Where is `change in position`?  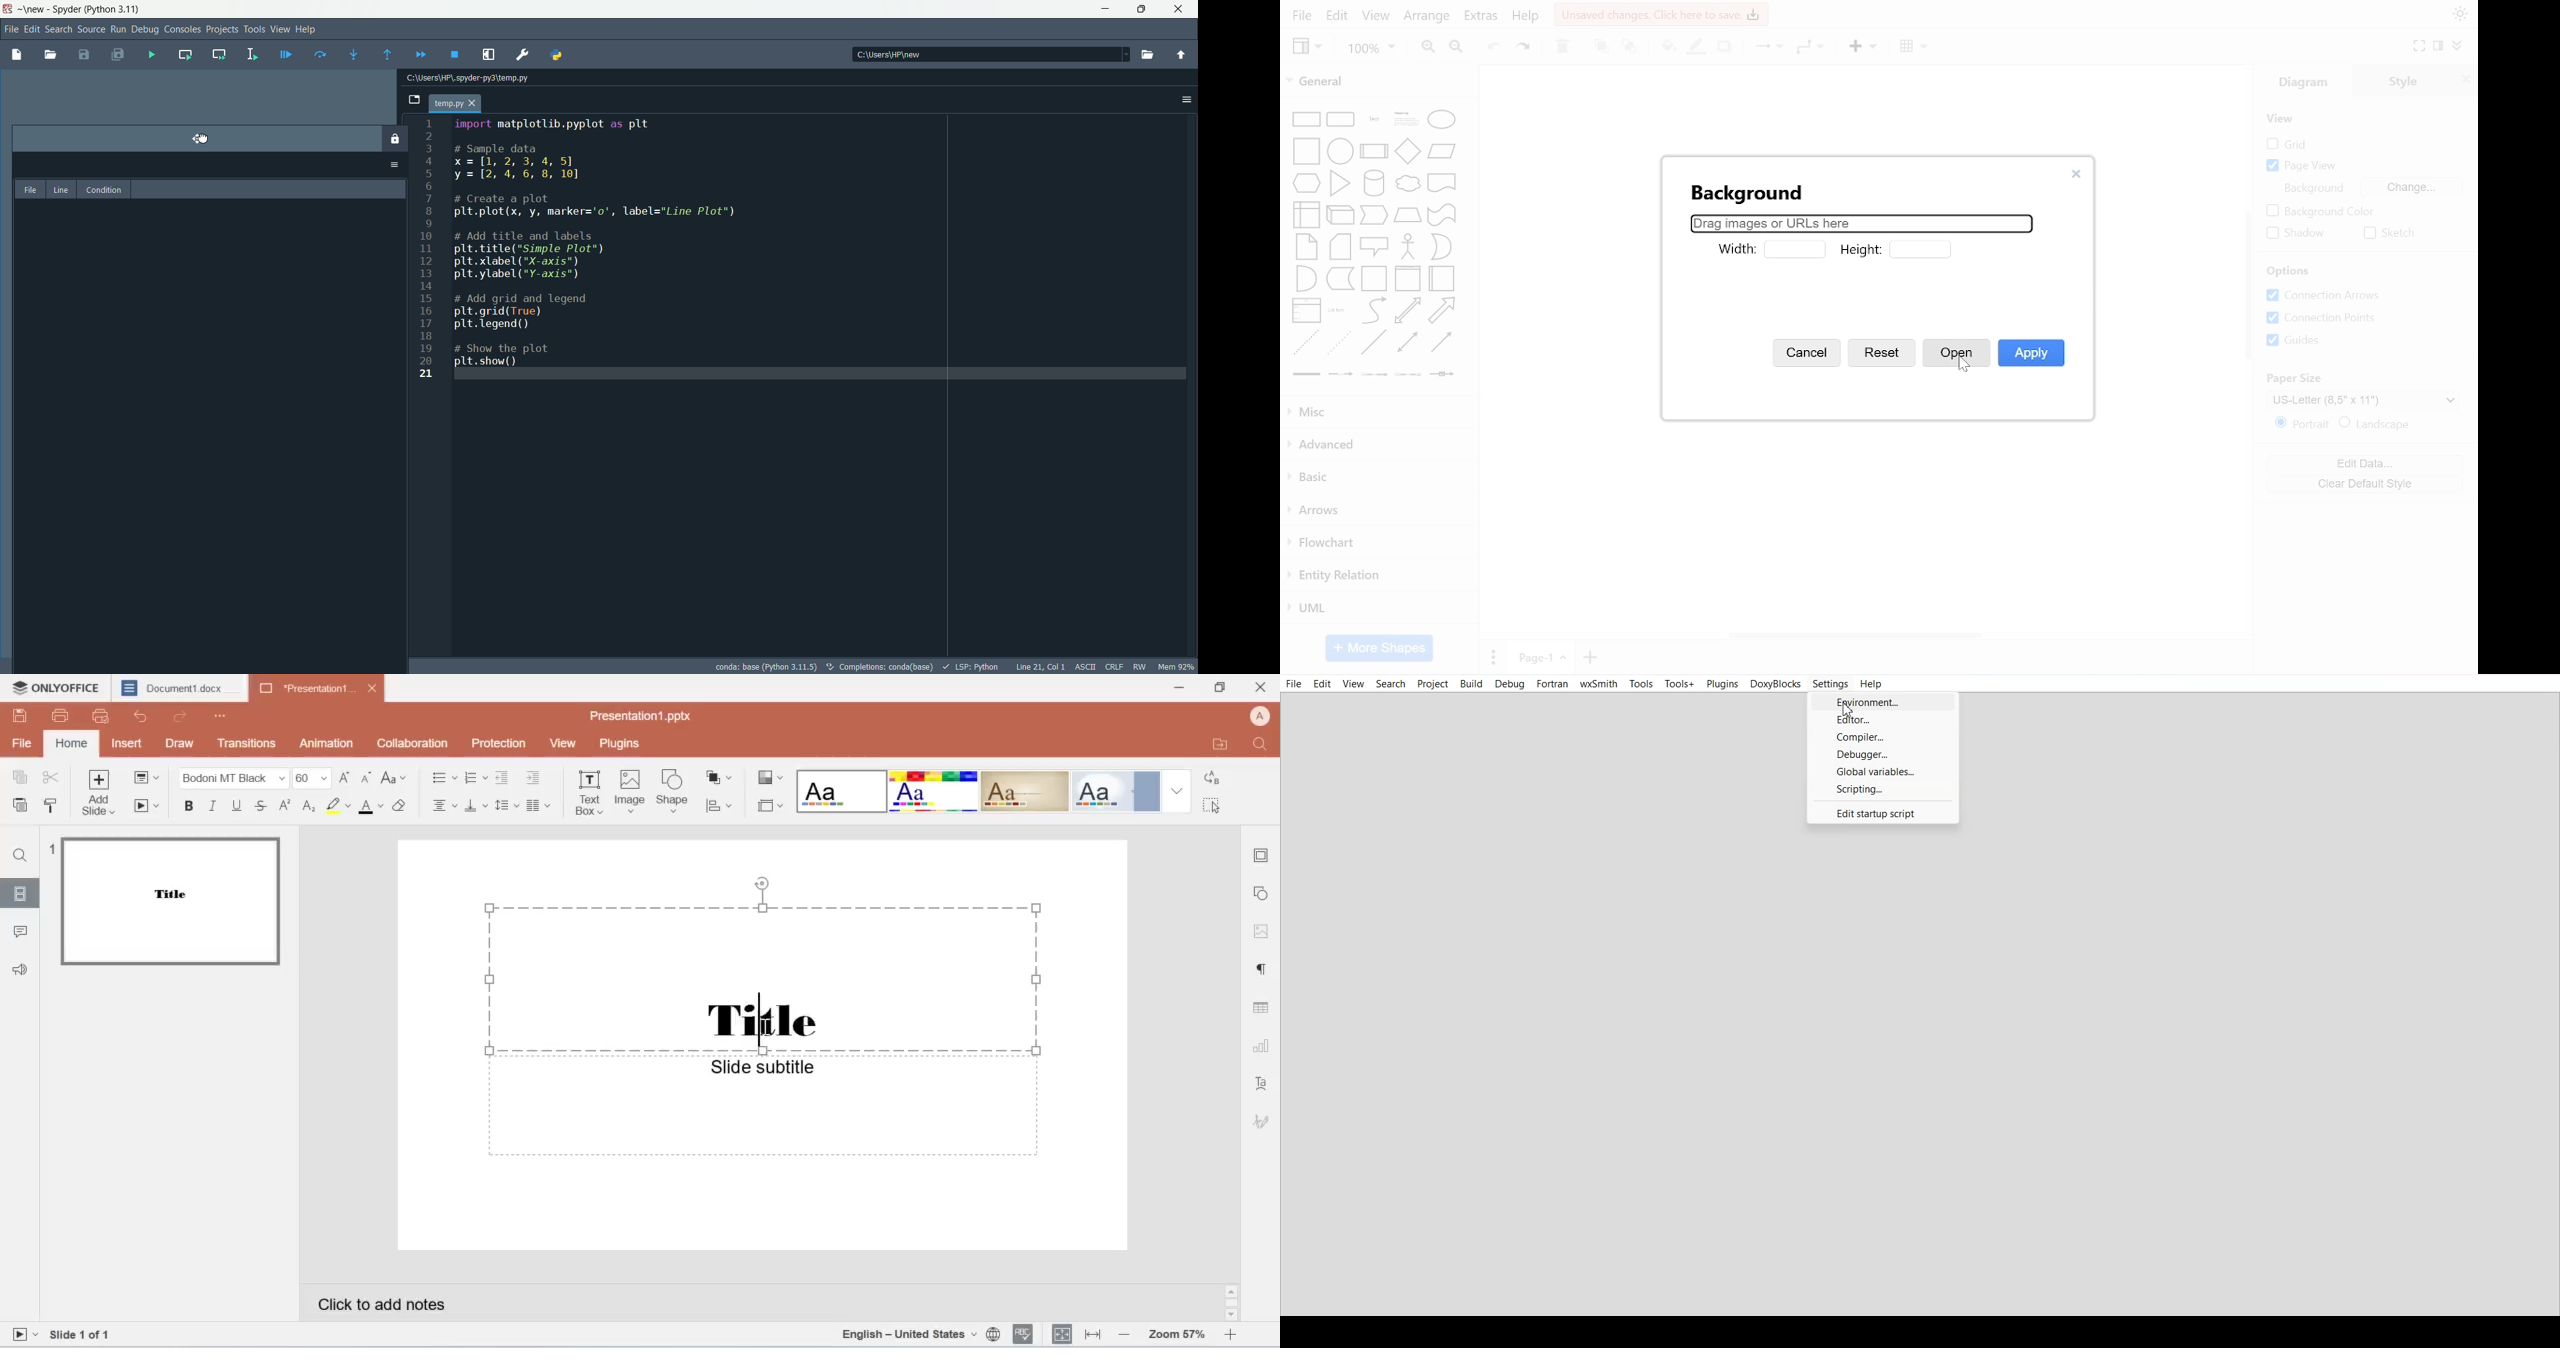 change in position is located at coordinates (209, 395).